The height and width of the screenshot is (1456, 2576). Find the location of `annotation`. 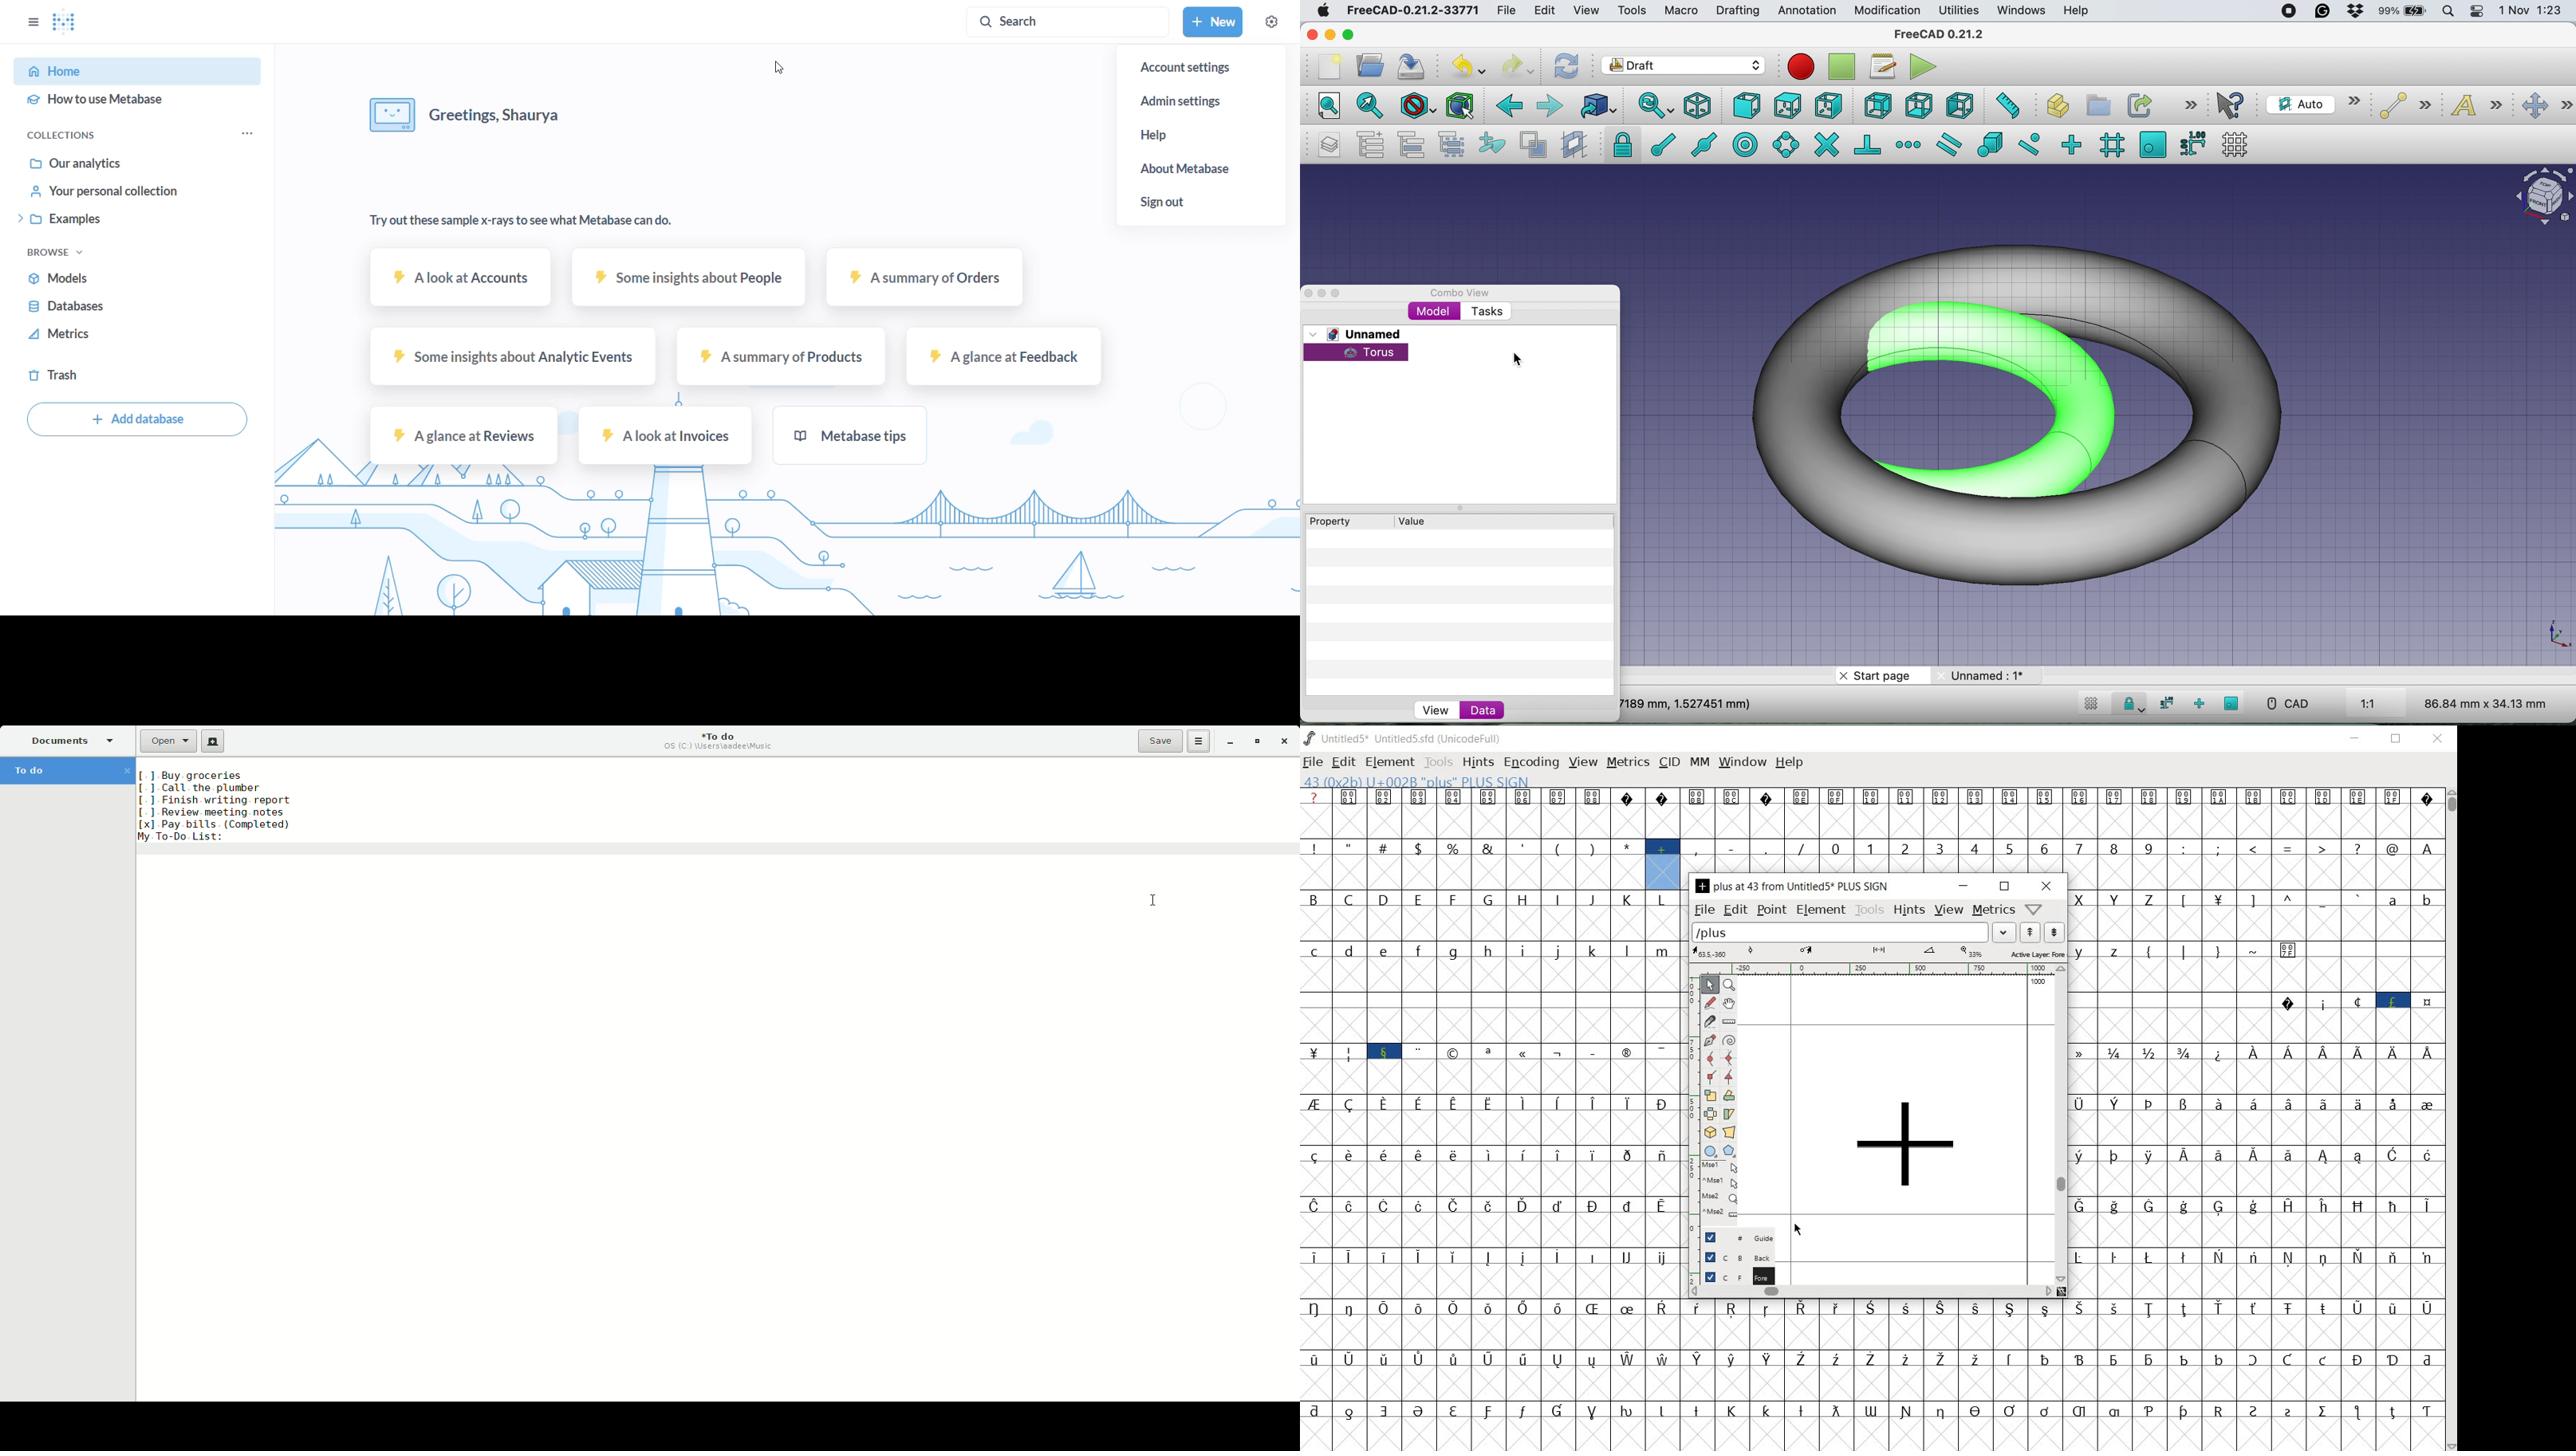

annotation is located at coordinates (1807, 11).